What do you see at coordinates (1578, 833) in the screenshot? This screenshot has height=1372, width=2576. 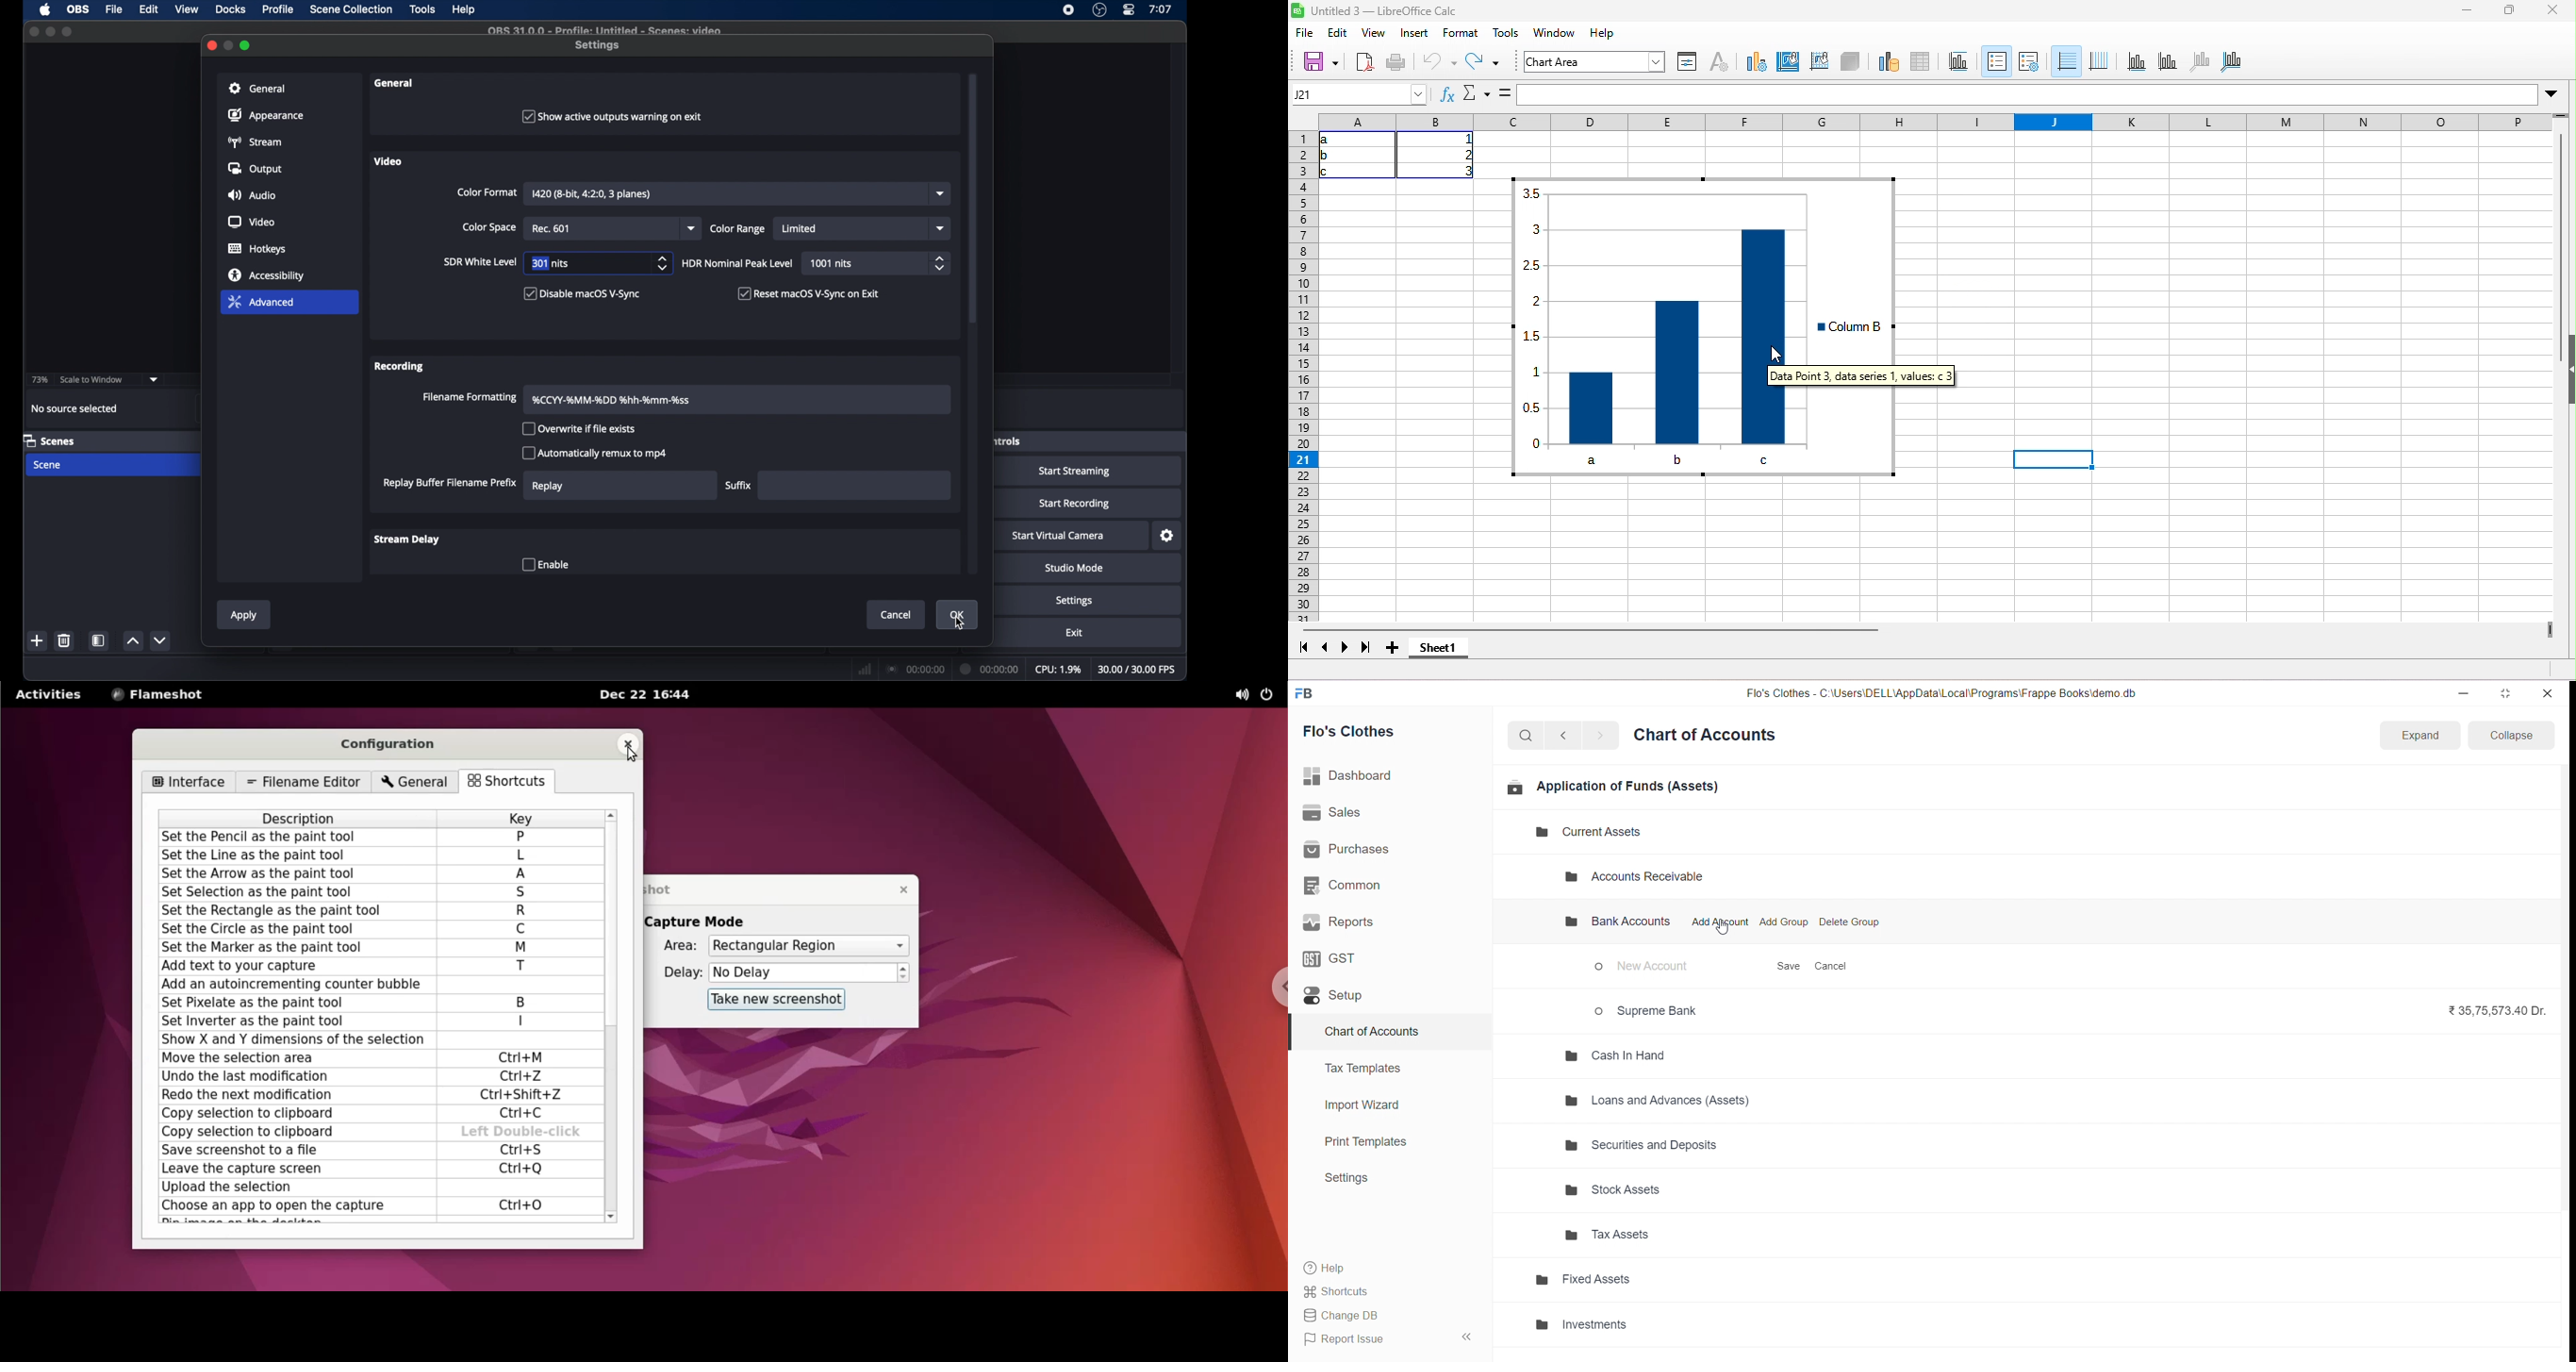 I see `Current Assets` at bounding box center [1578, 833].